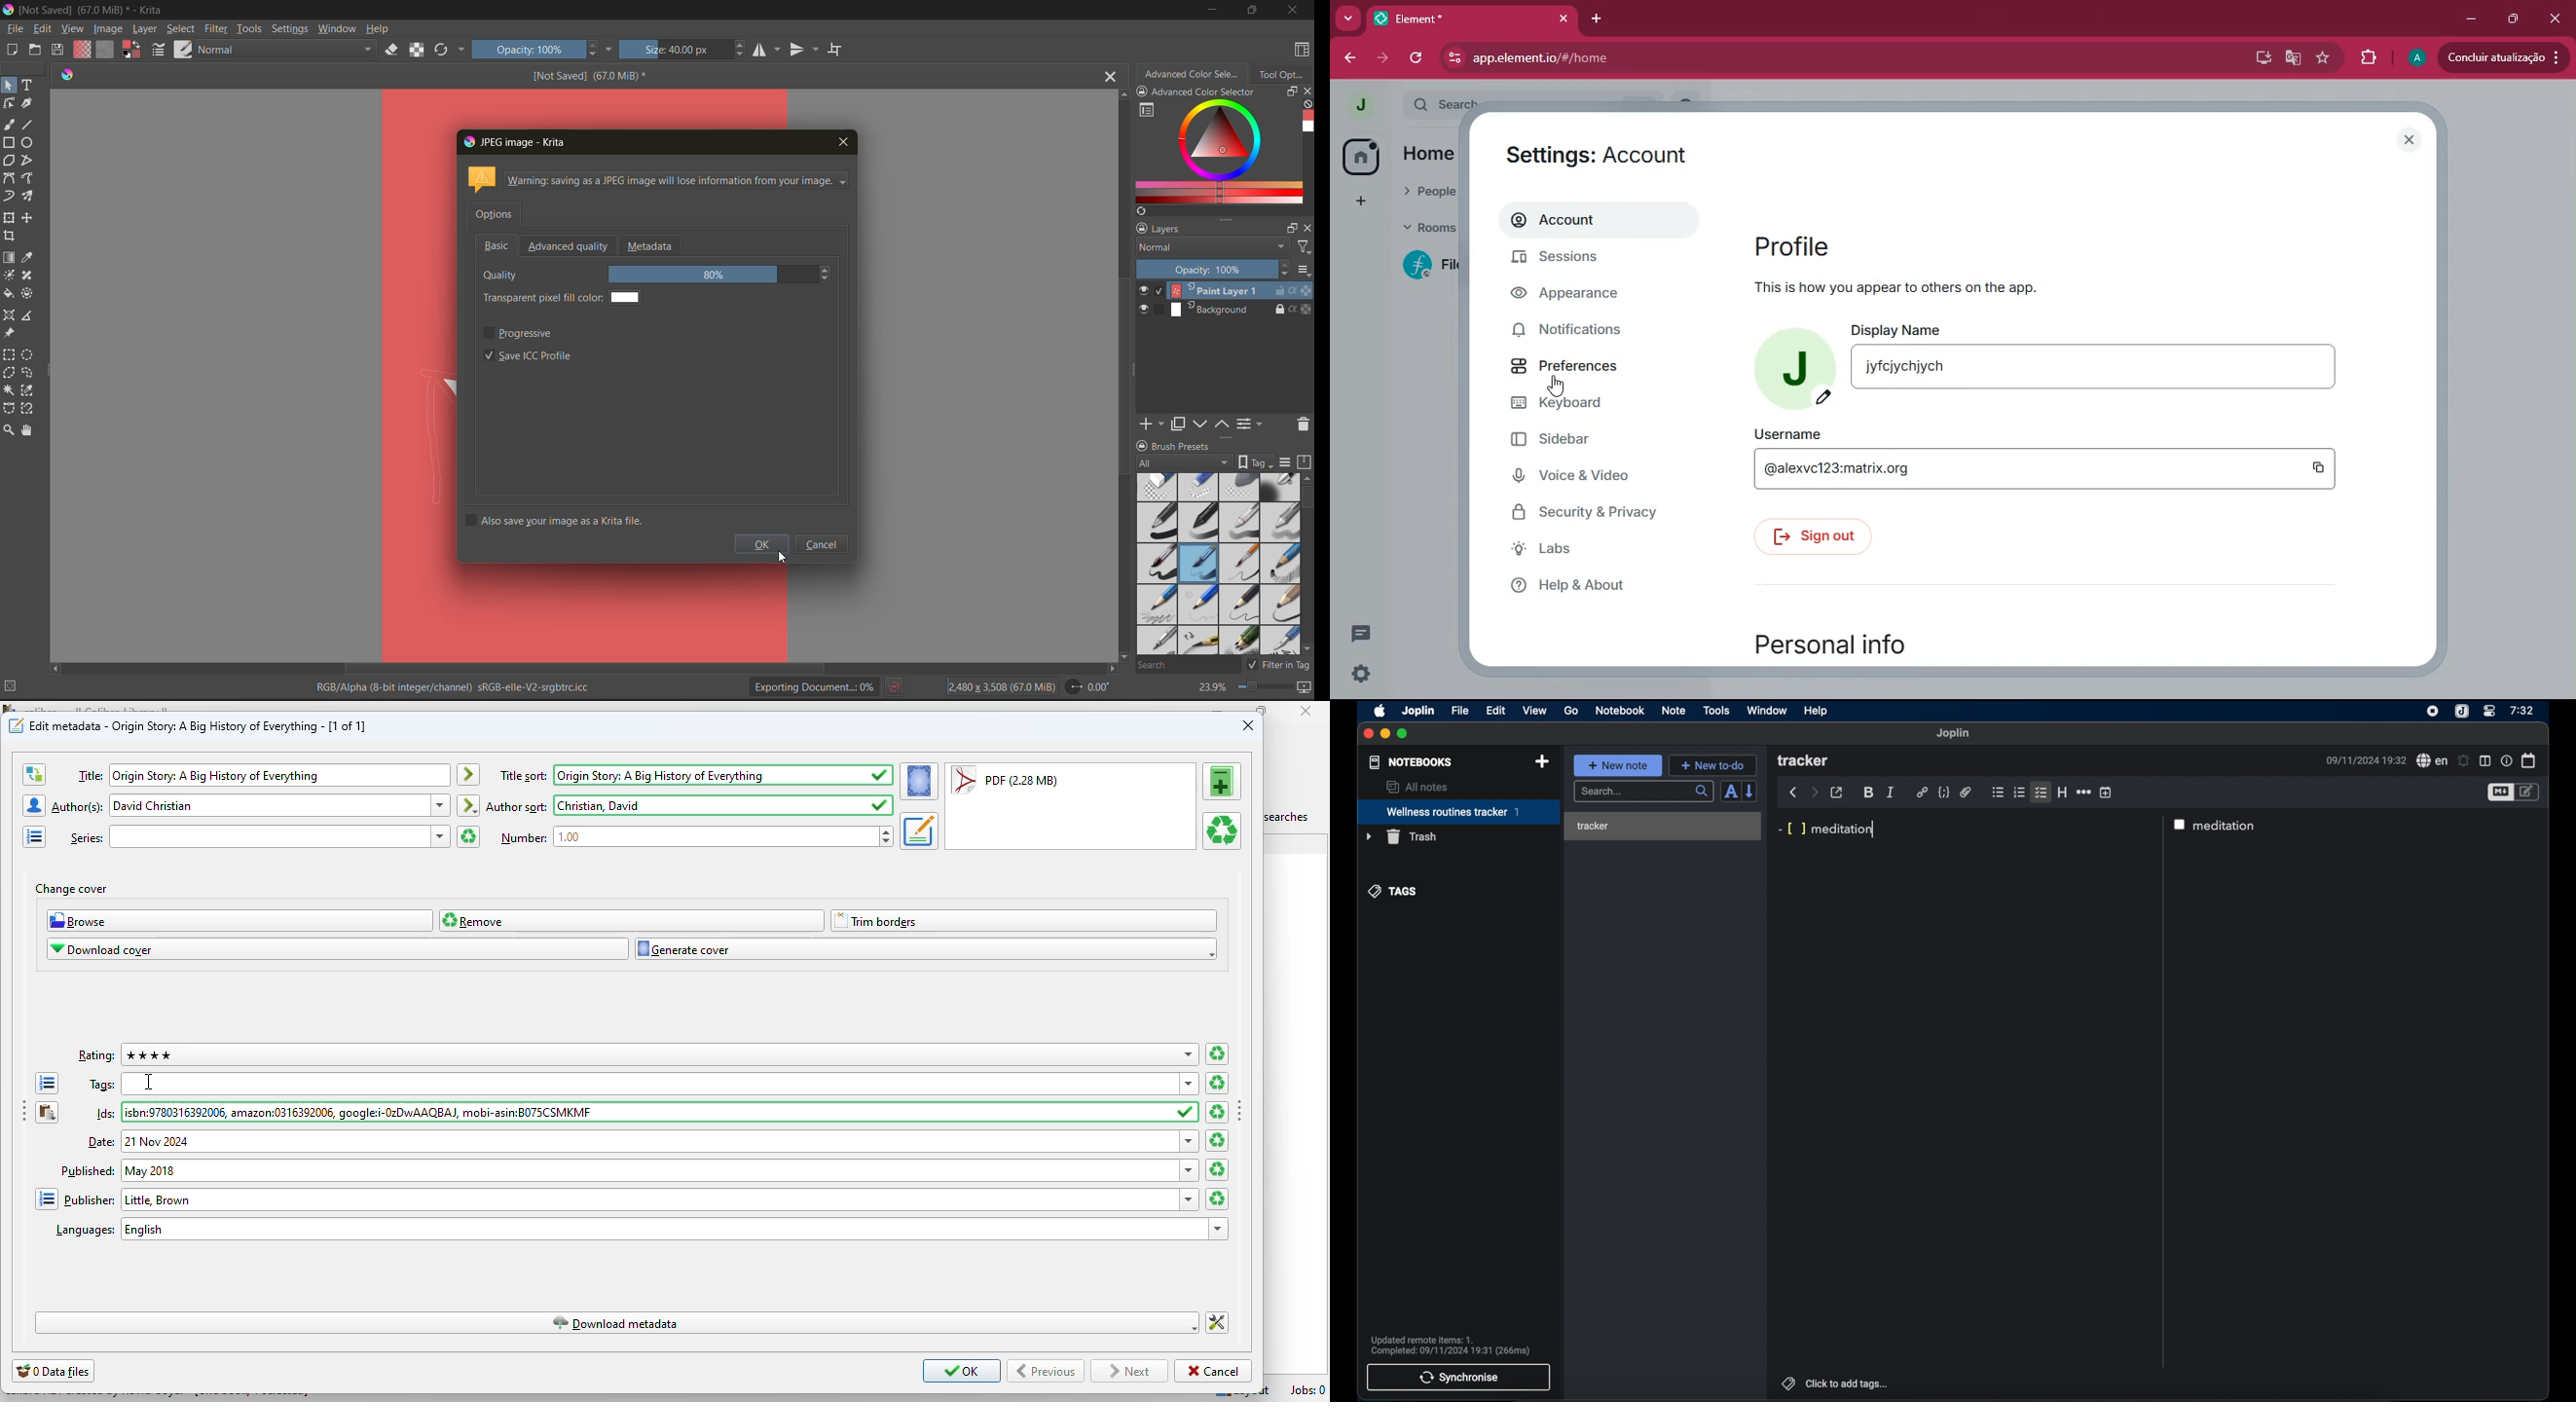  Describe the element at coordinates (1665, 826) in the screenshot. I see `tracker` at that location.